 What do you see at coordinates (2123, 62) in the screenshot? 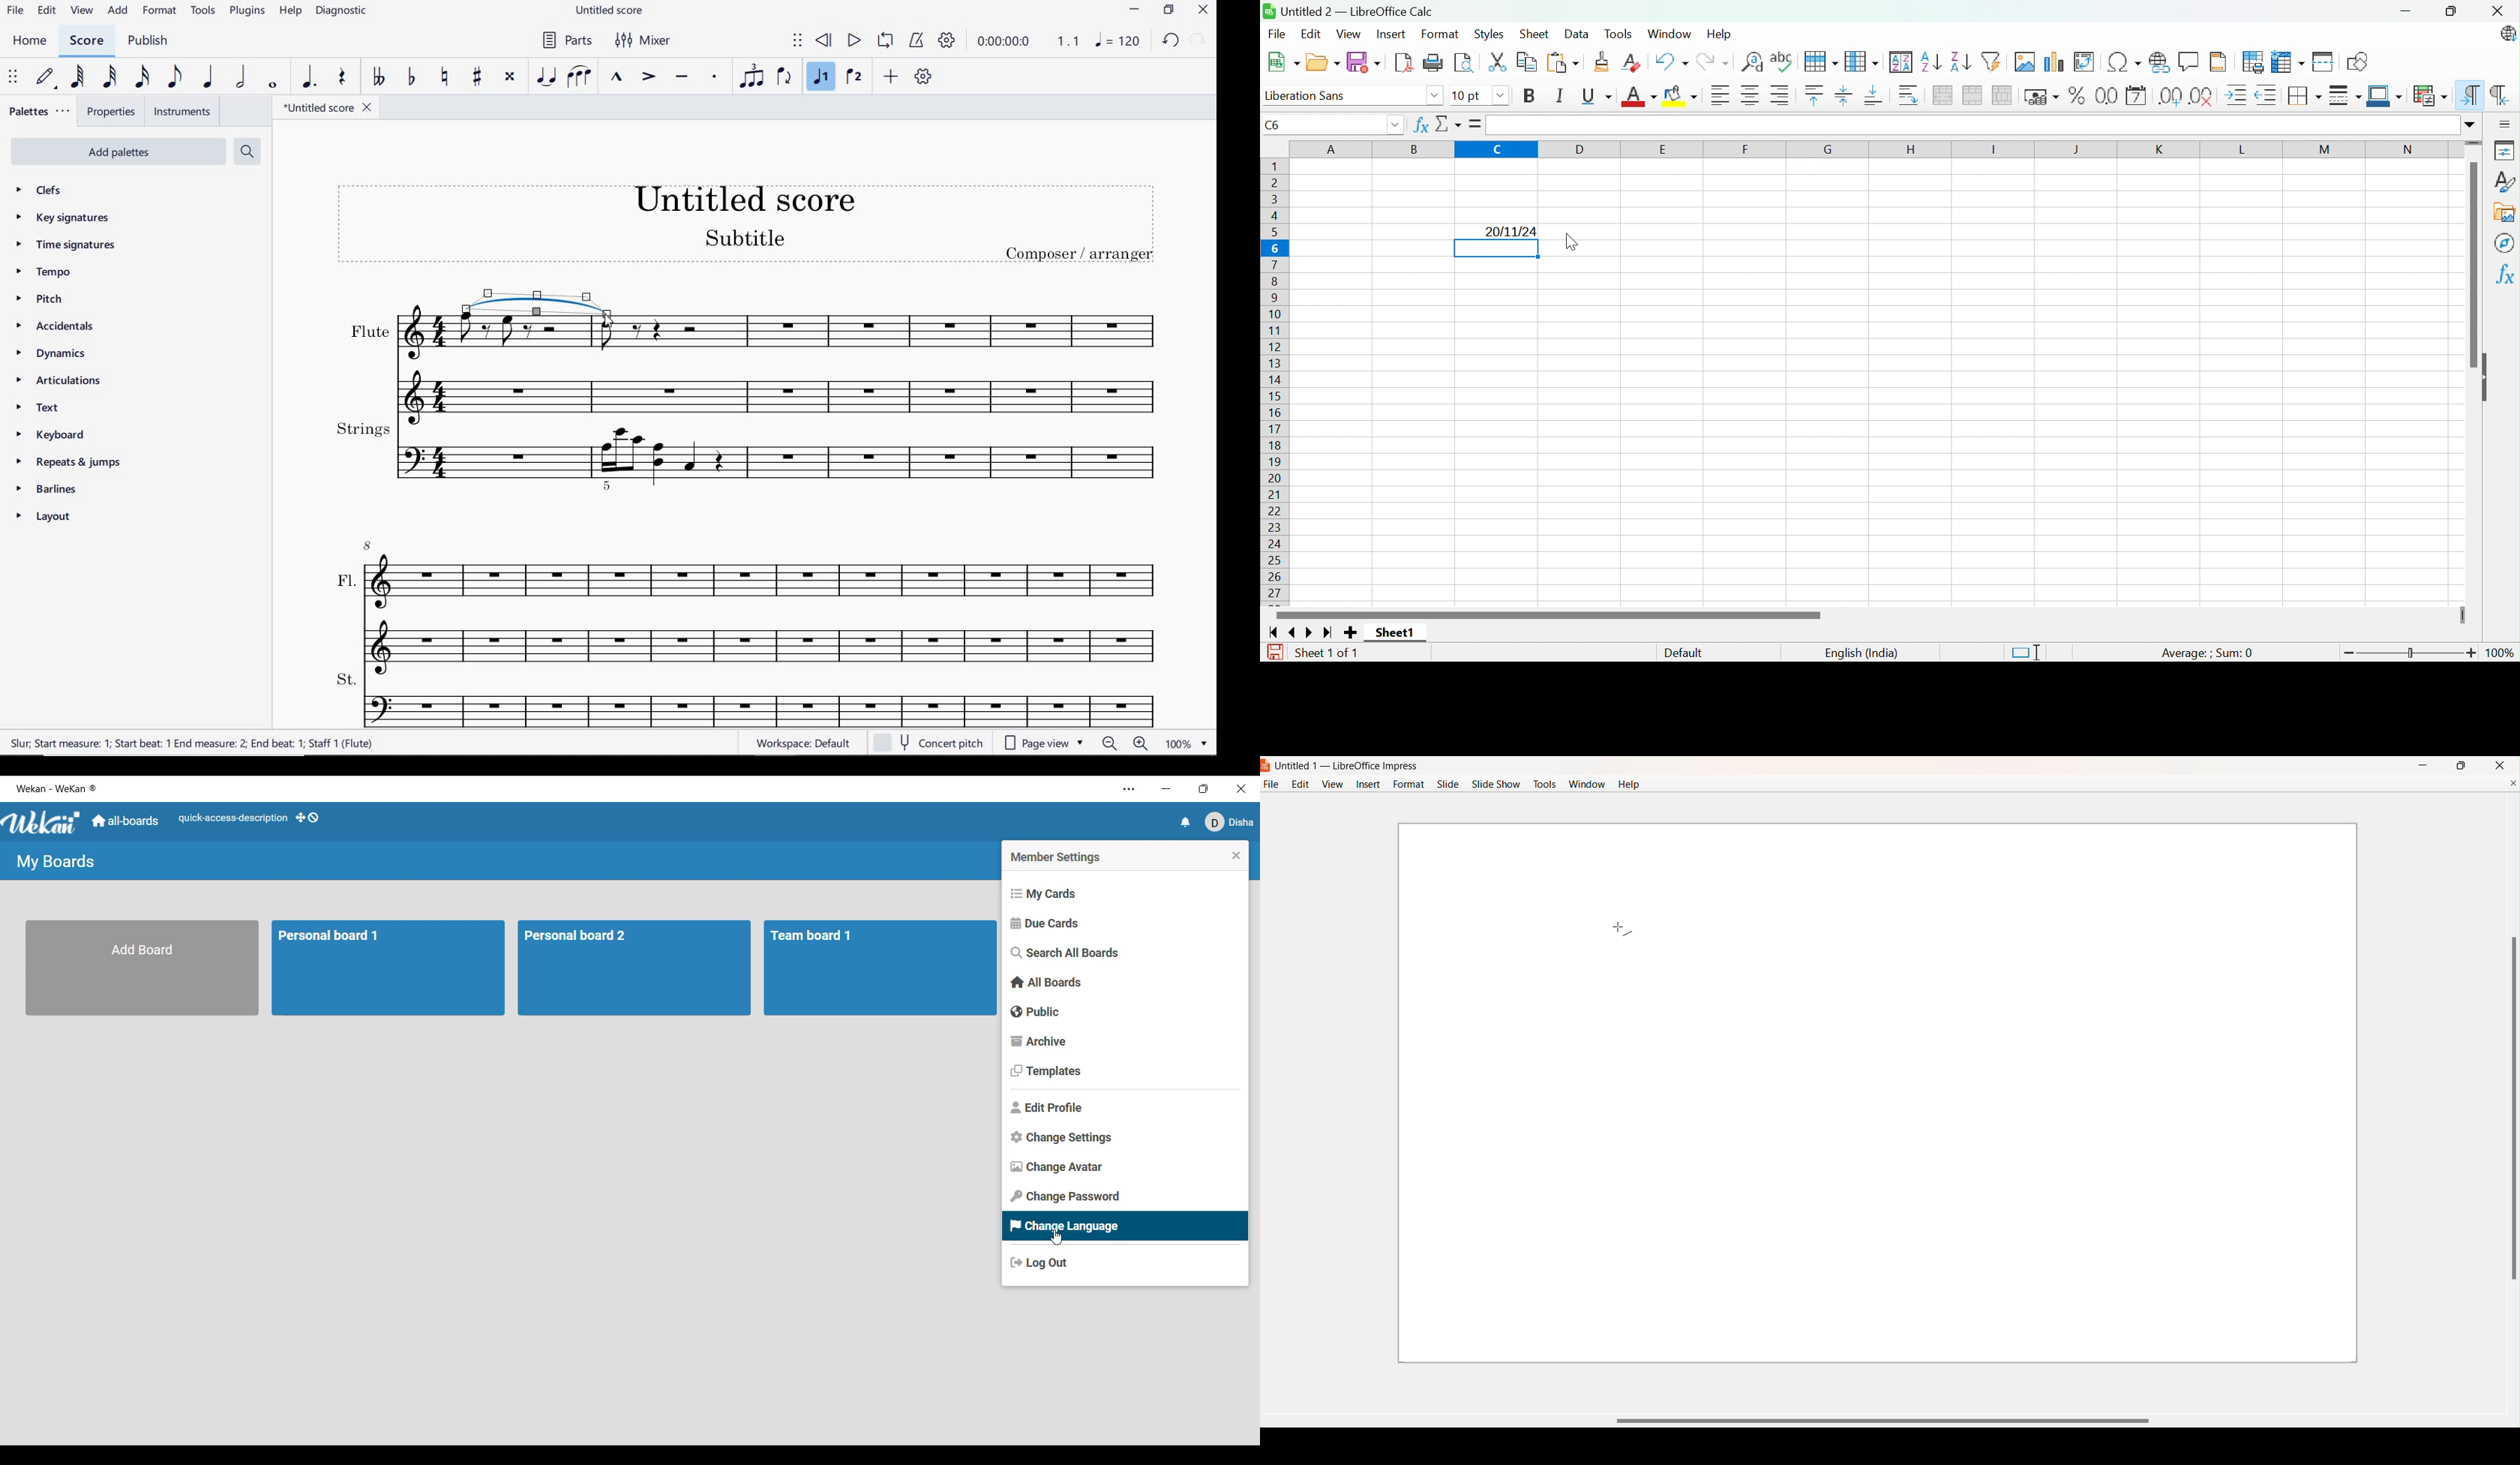
I see `Insert special characters` at bounding box center [2123, 62].